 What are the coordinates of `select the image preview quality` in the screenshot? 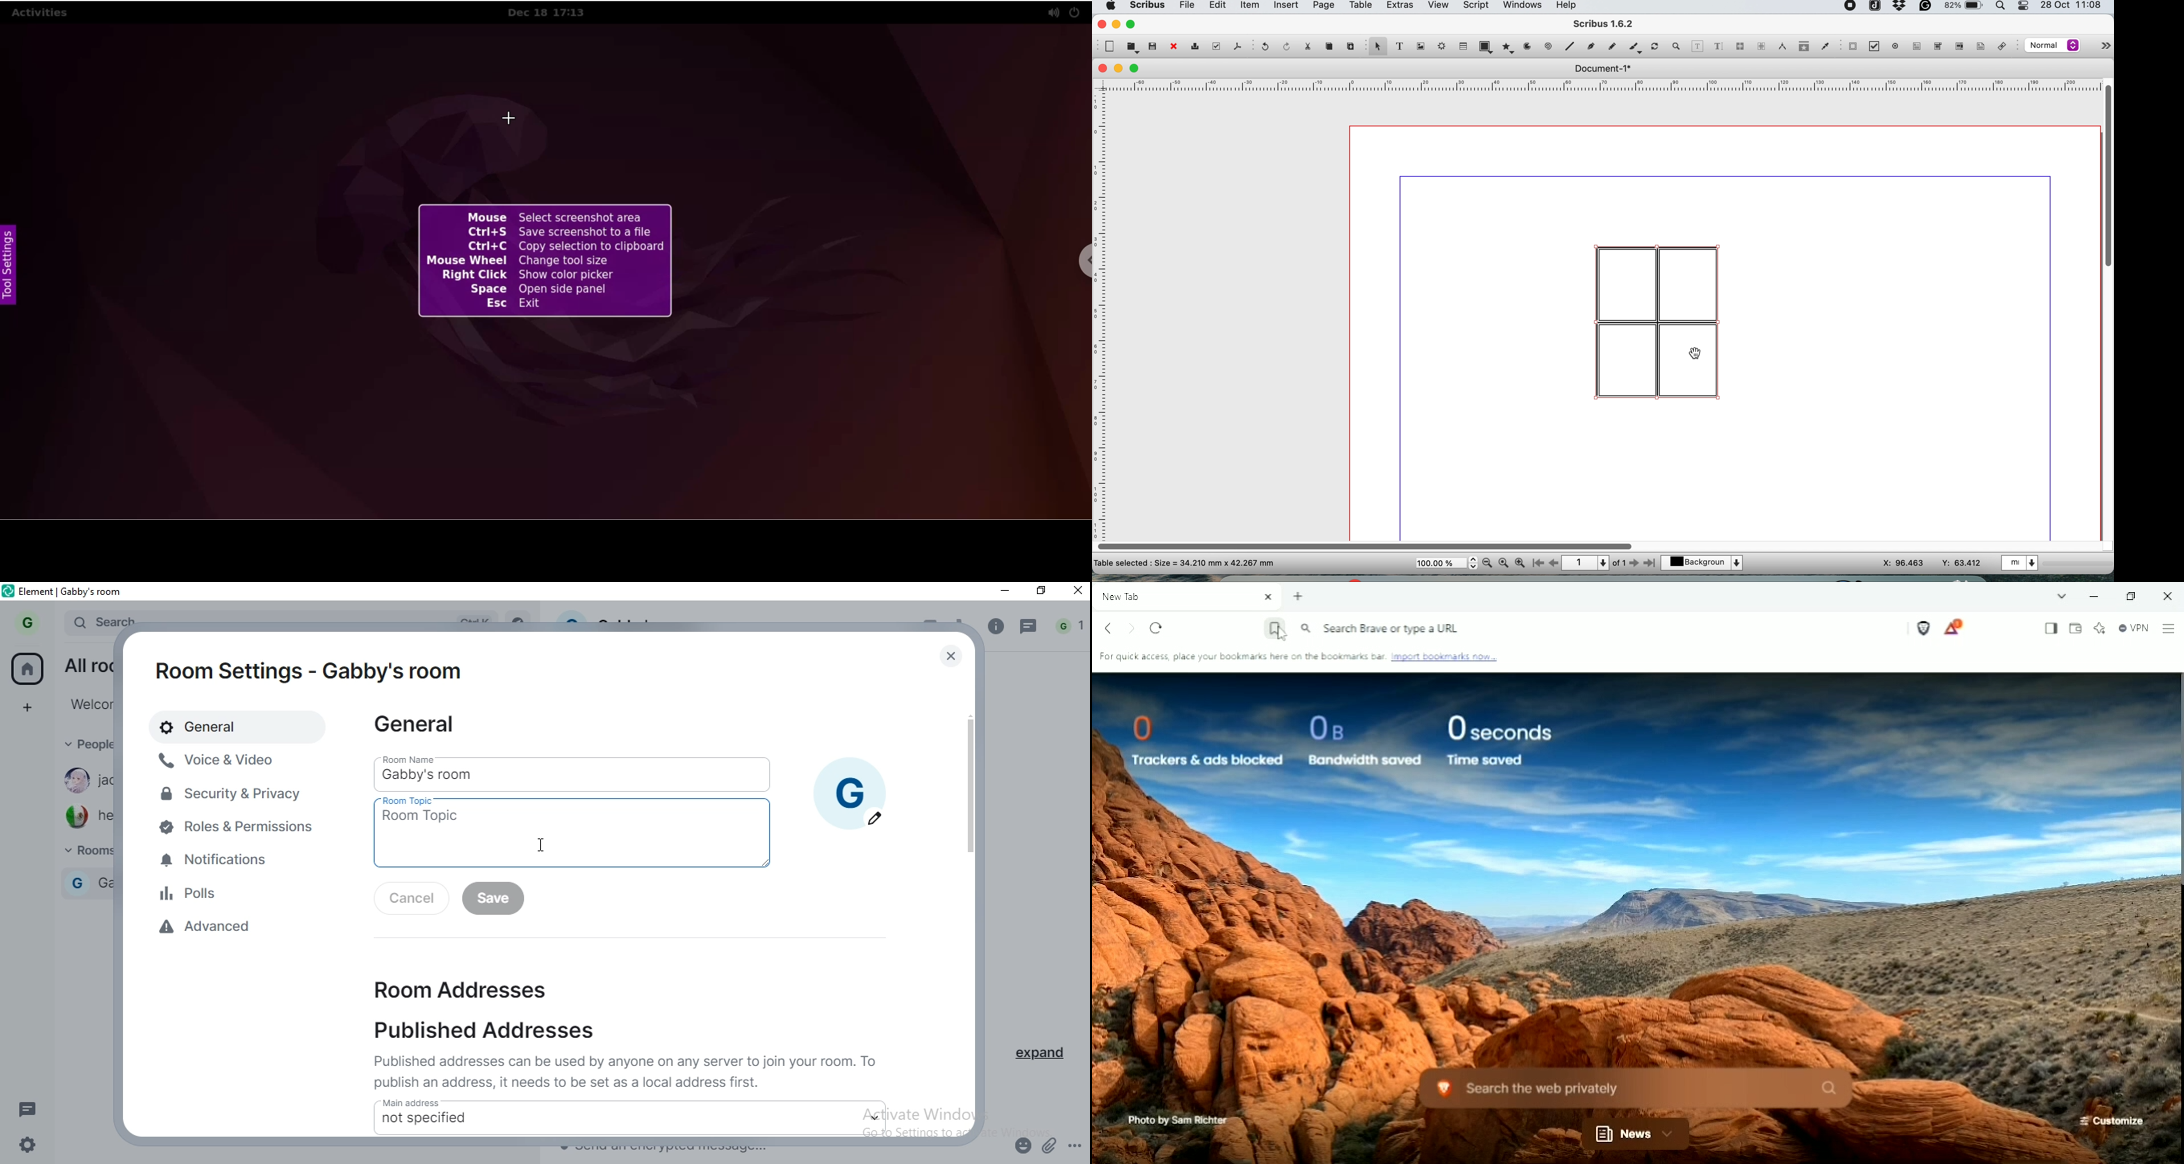 It's located at (2051, 45).